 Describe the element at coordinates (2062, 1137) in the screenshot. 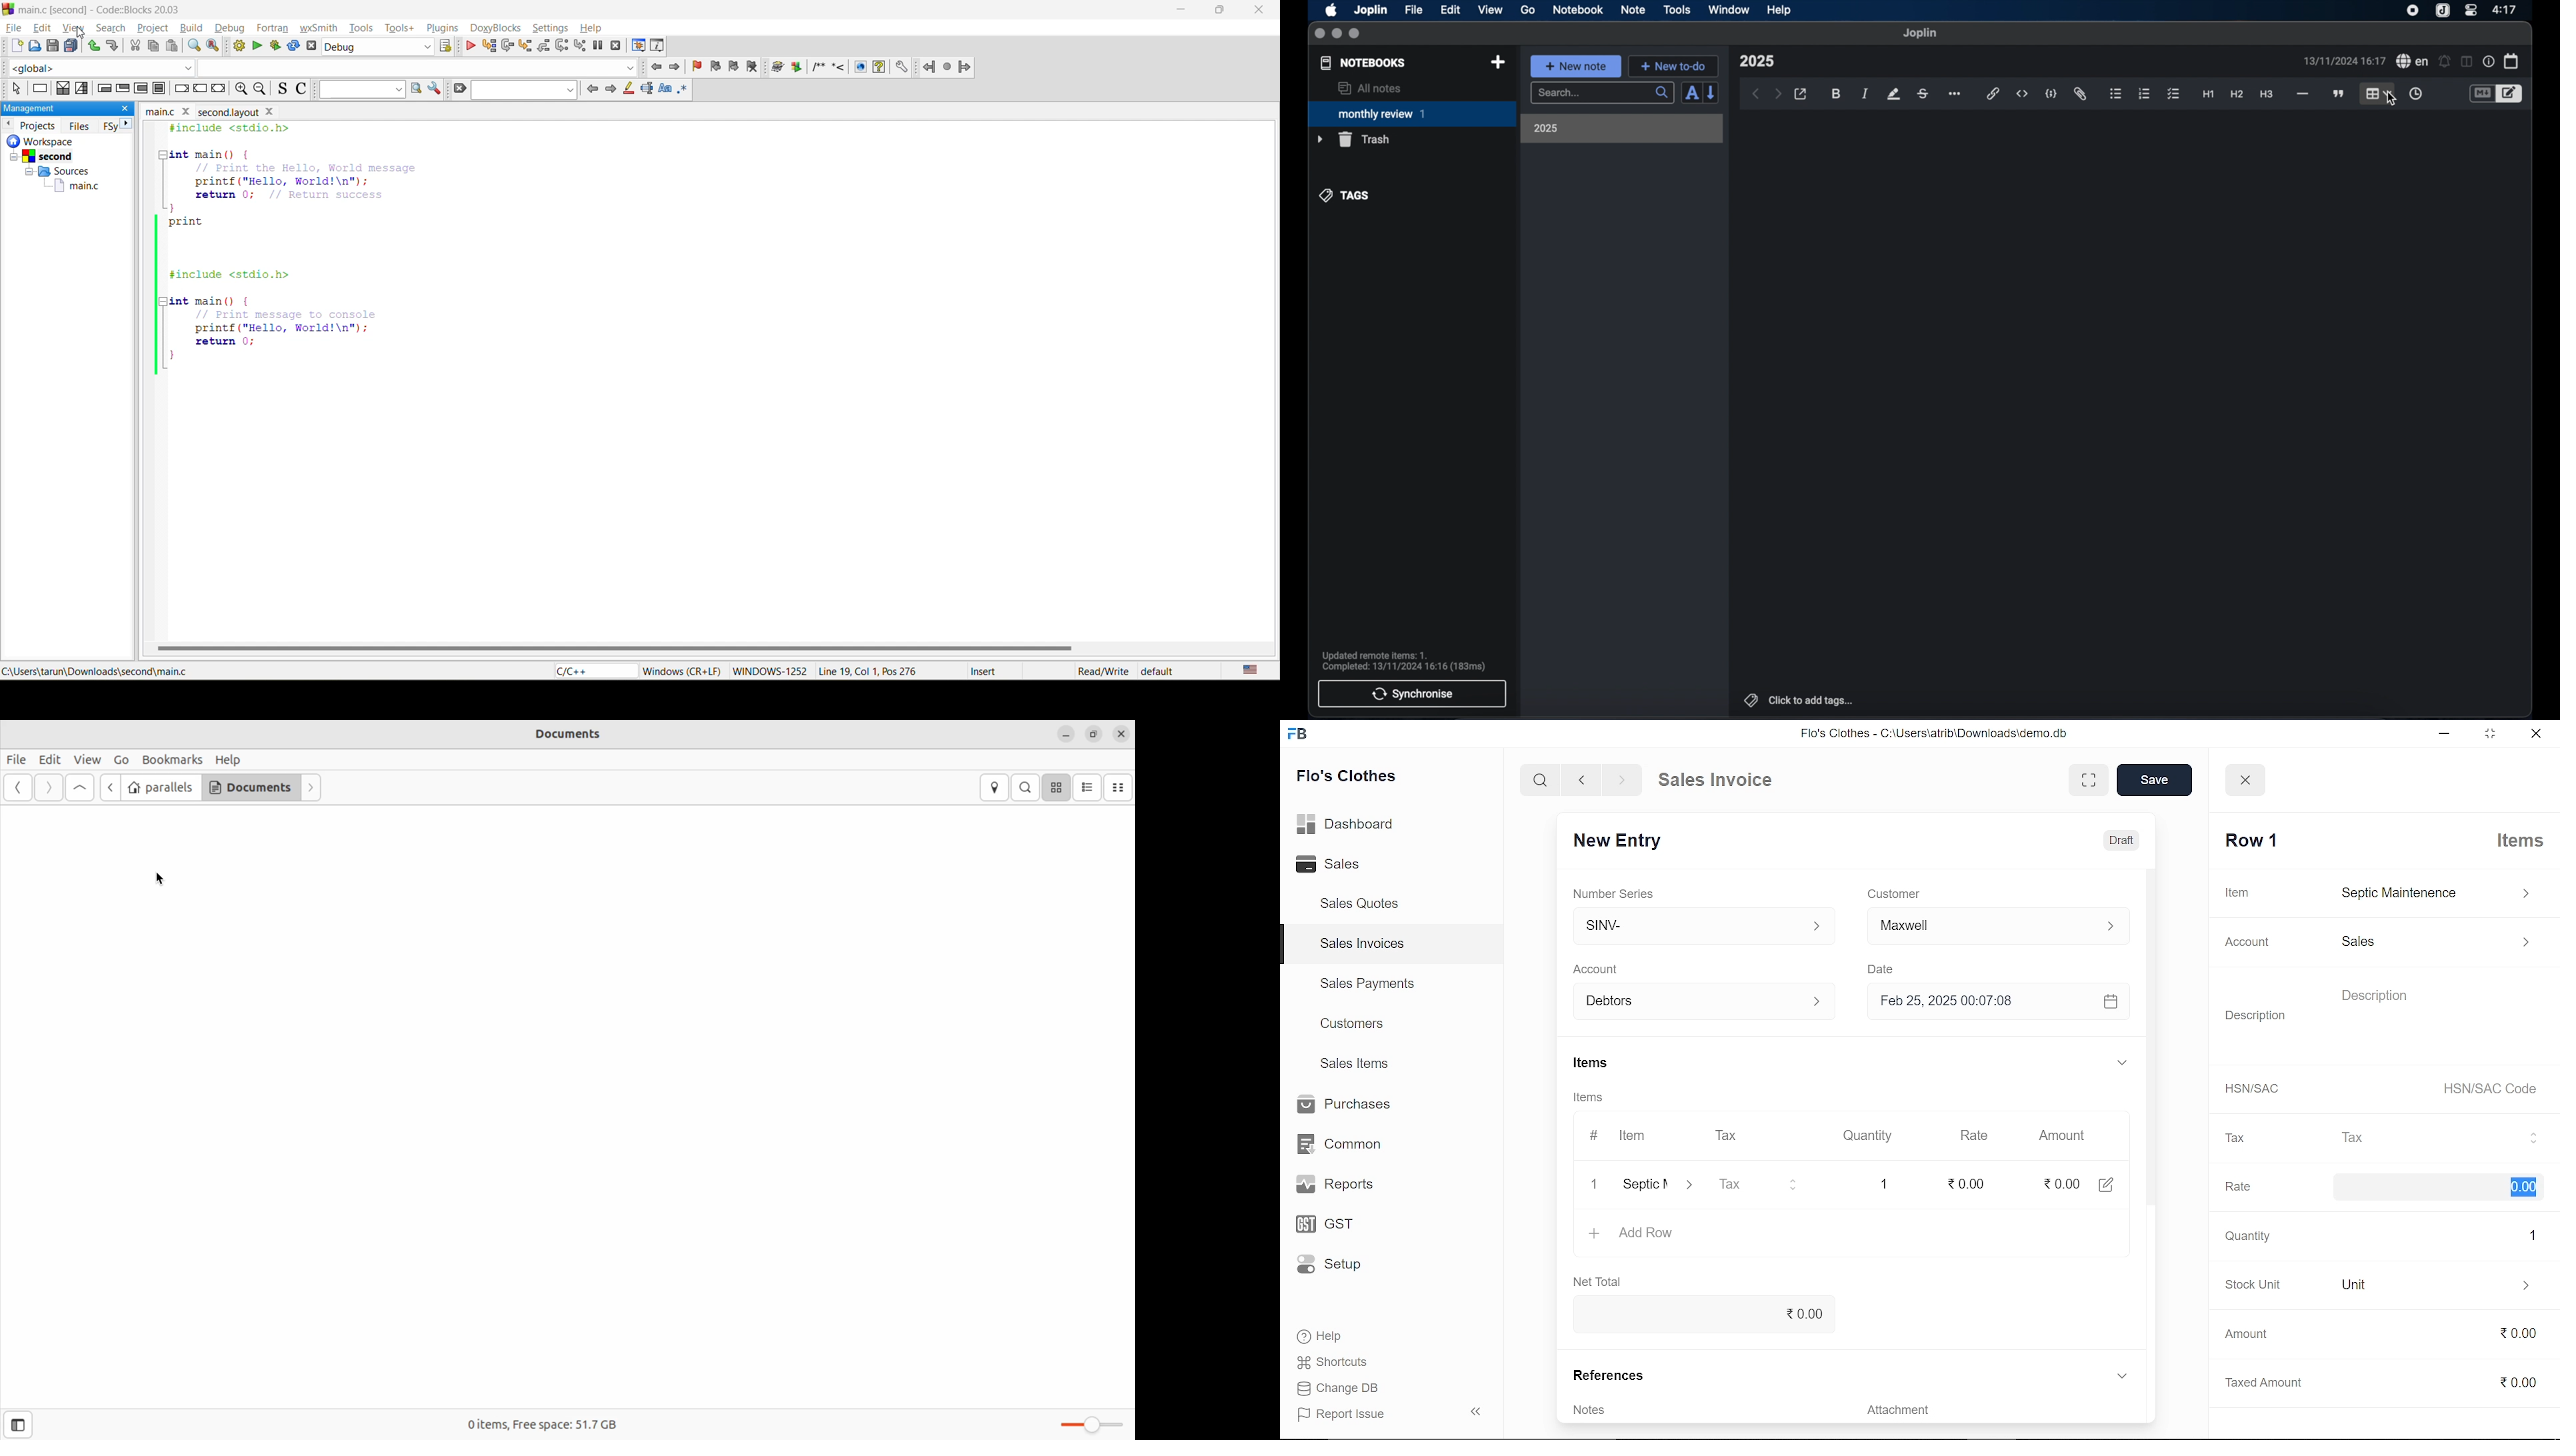

I see `Amount` at that location.